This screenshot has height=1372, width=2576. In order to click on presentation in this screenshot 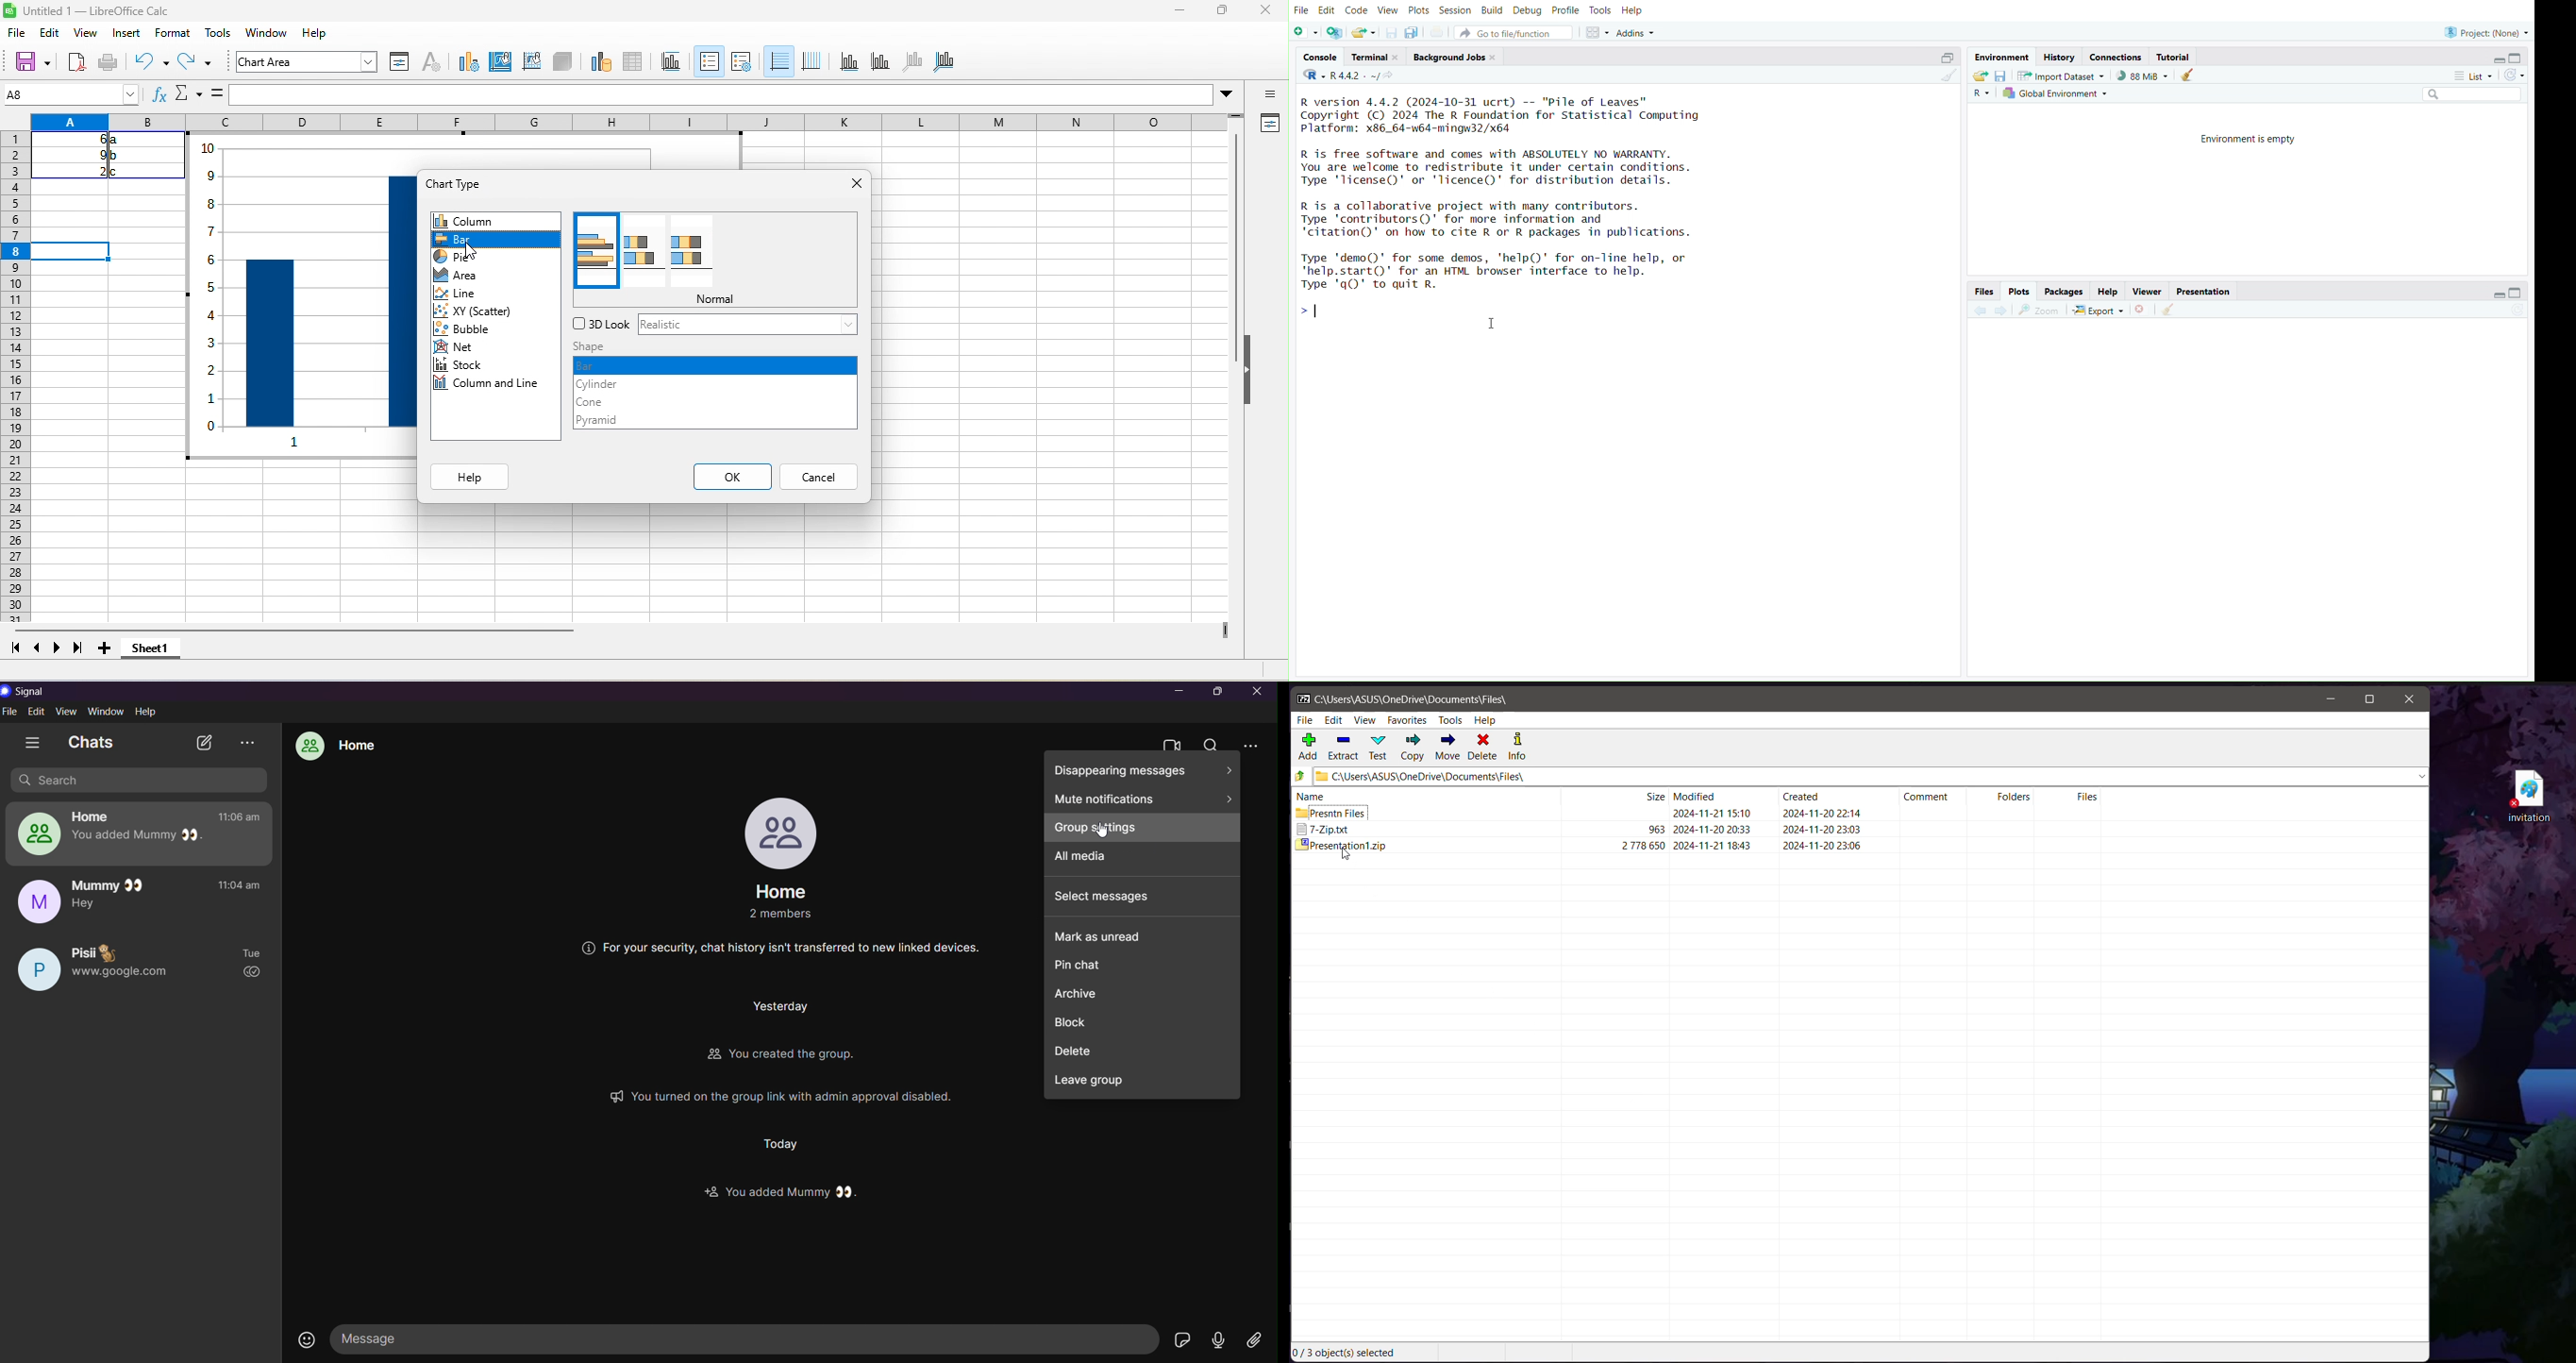, I will do `click(2205, 293)`.